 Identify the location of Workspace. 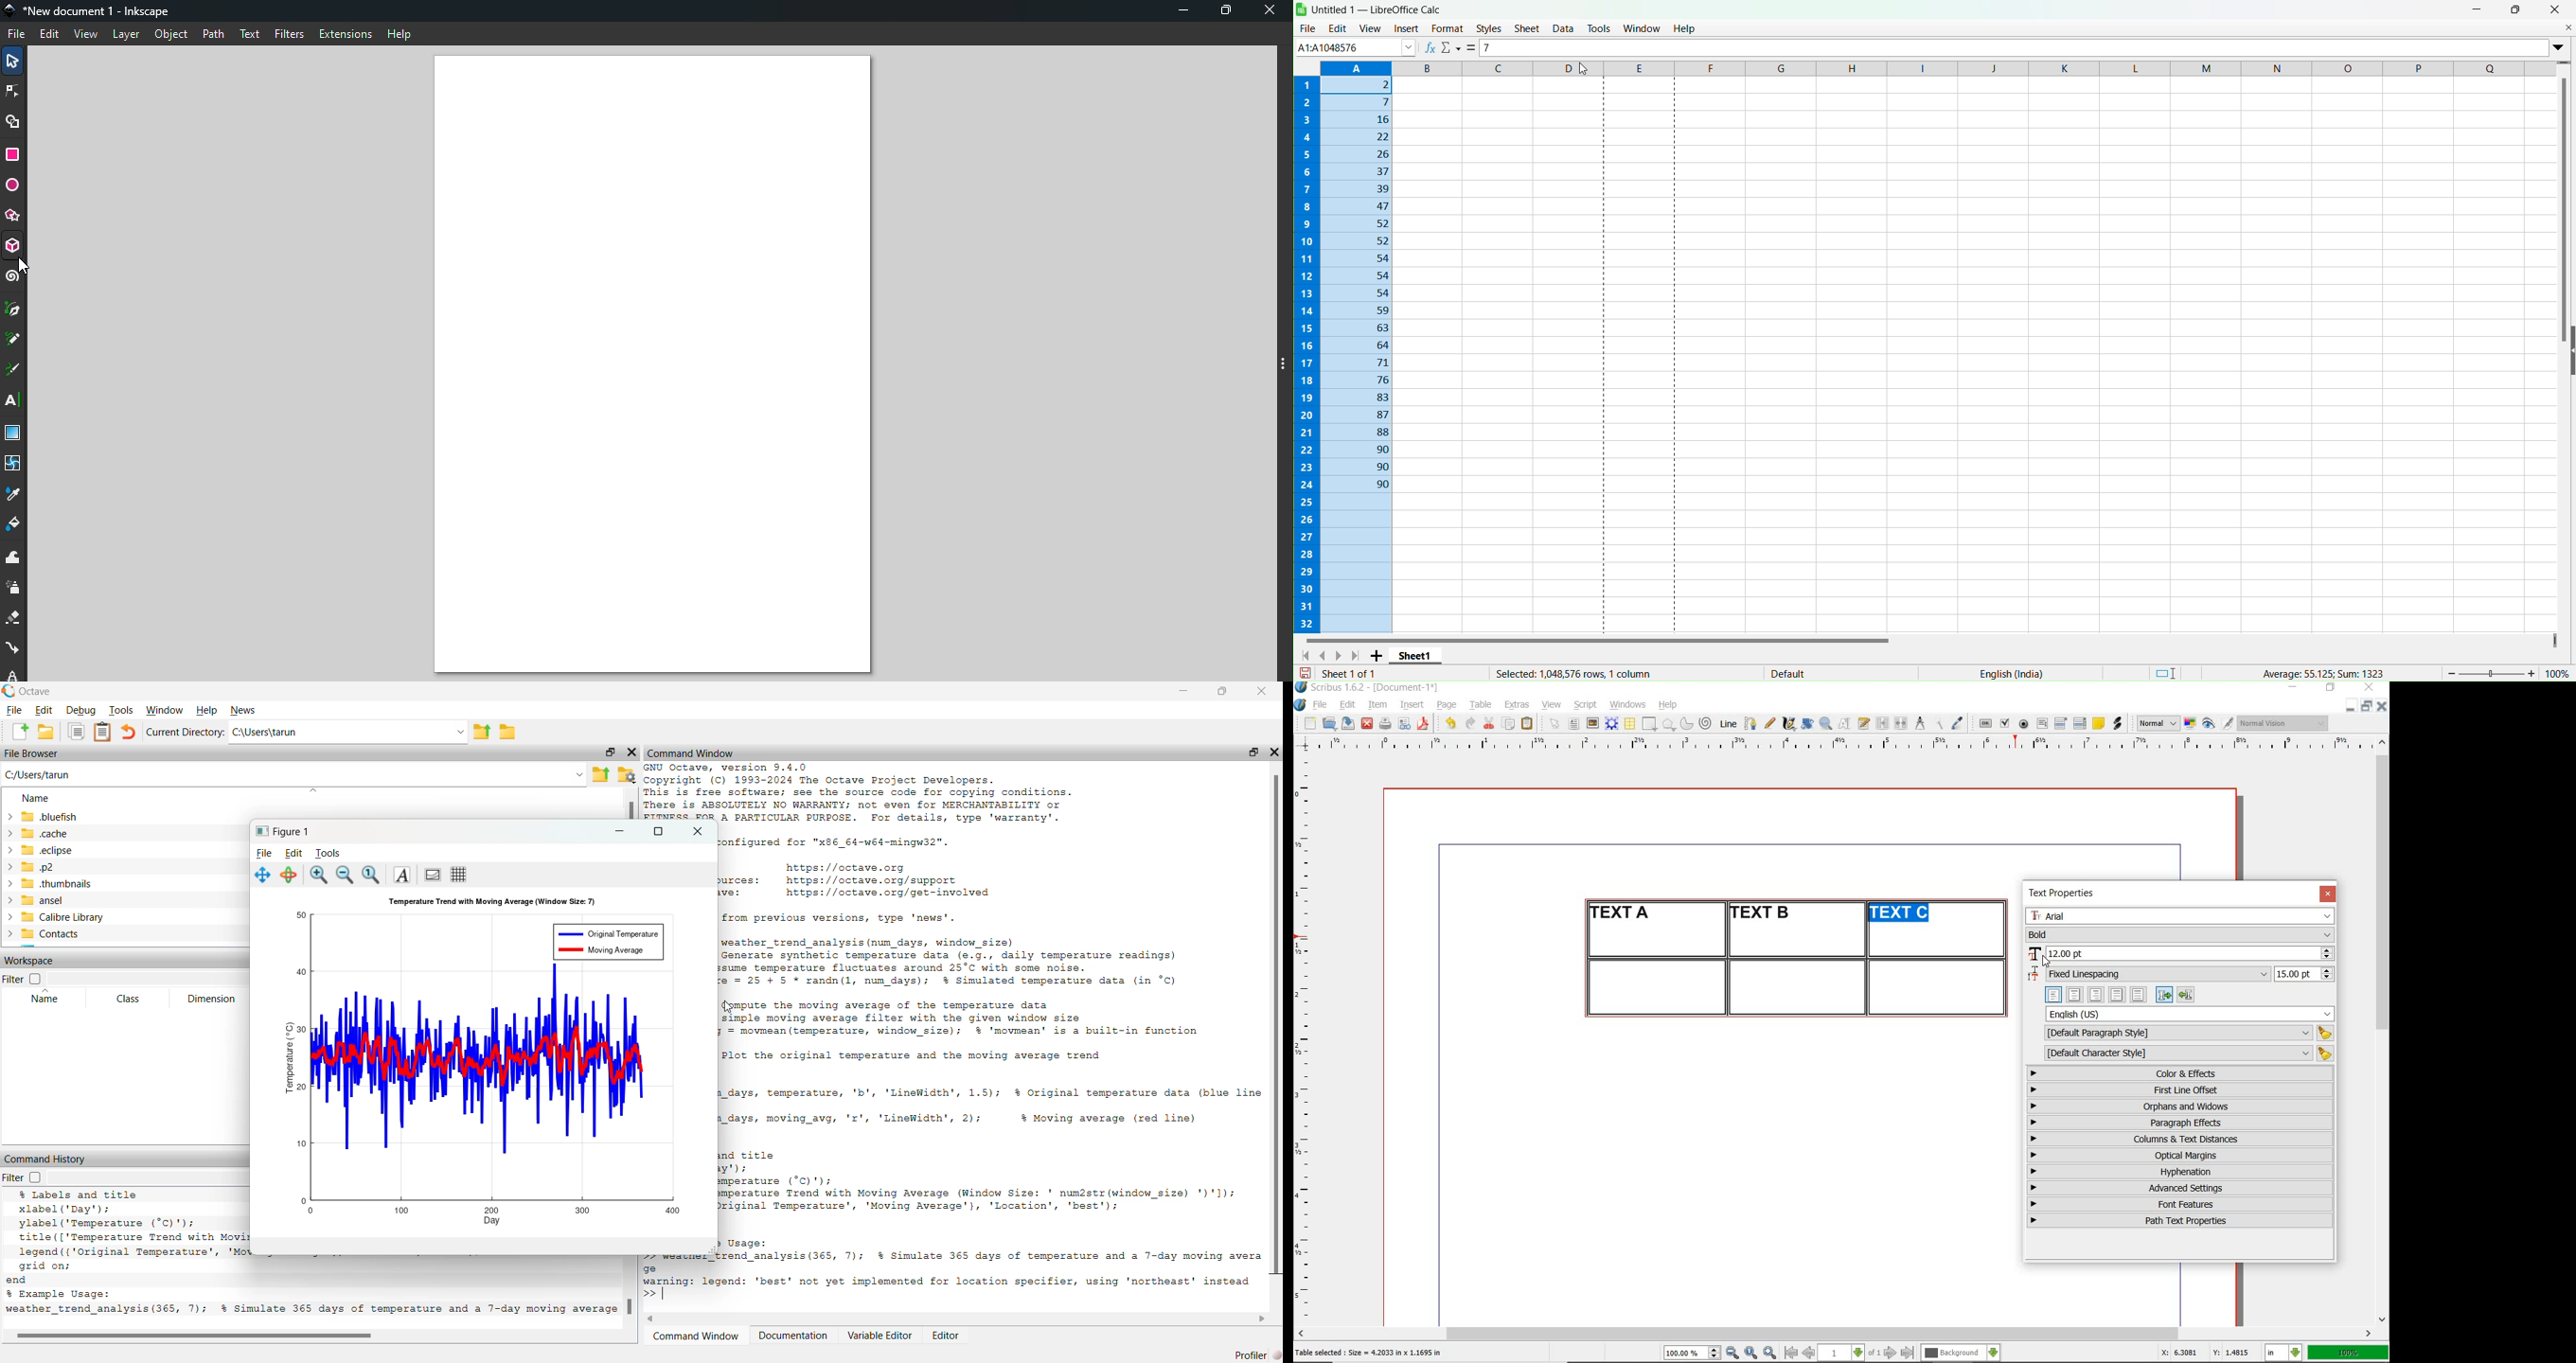
(32, 960).